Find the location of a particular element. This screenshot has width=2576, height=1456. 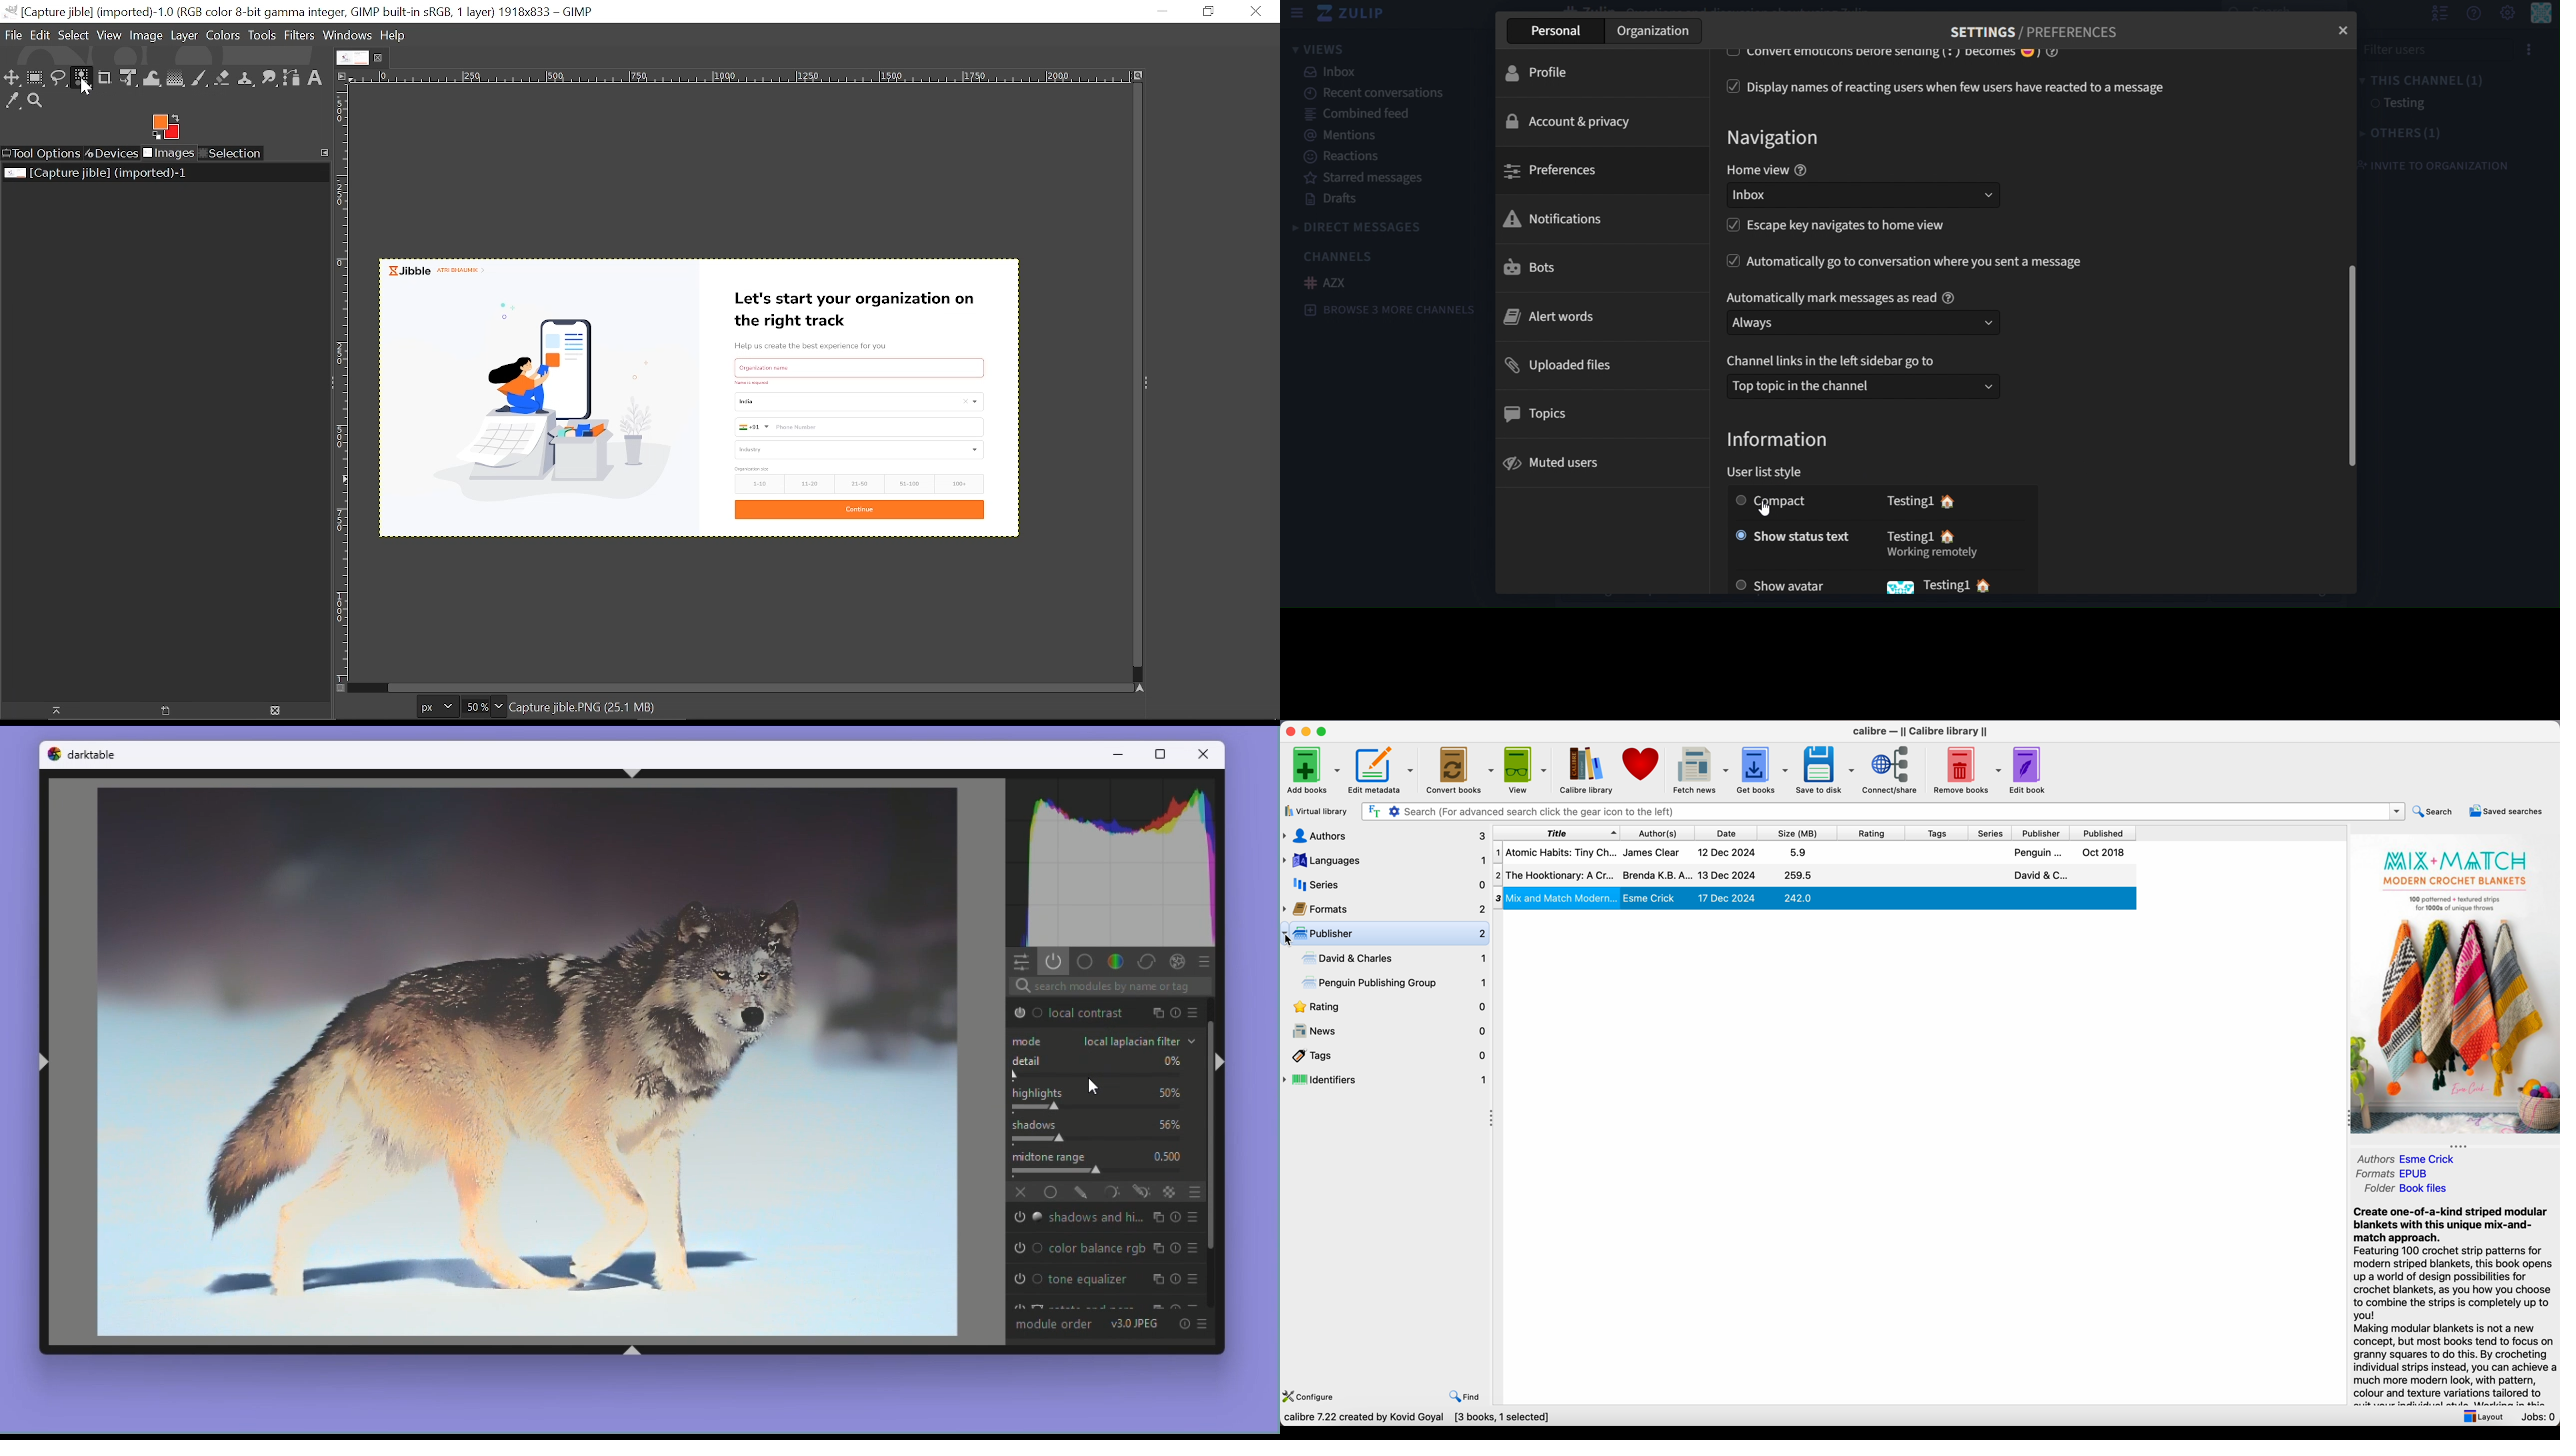

synopsis is located at coordinates (2454, 1299).